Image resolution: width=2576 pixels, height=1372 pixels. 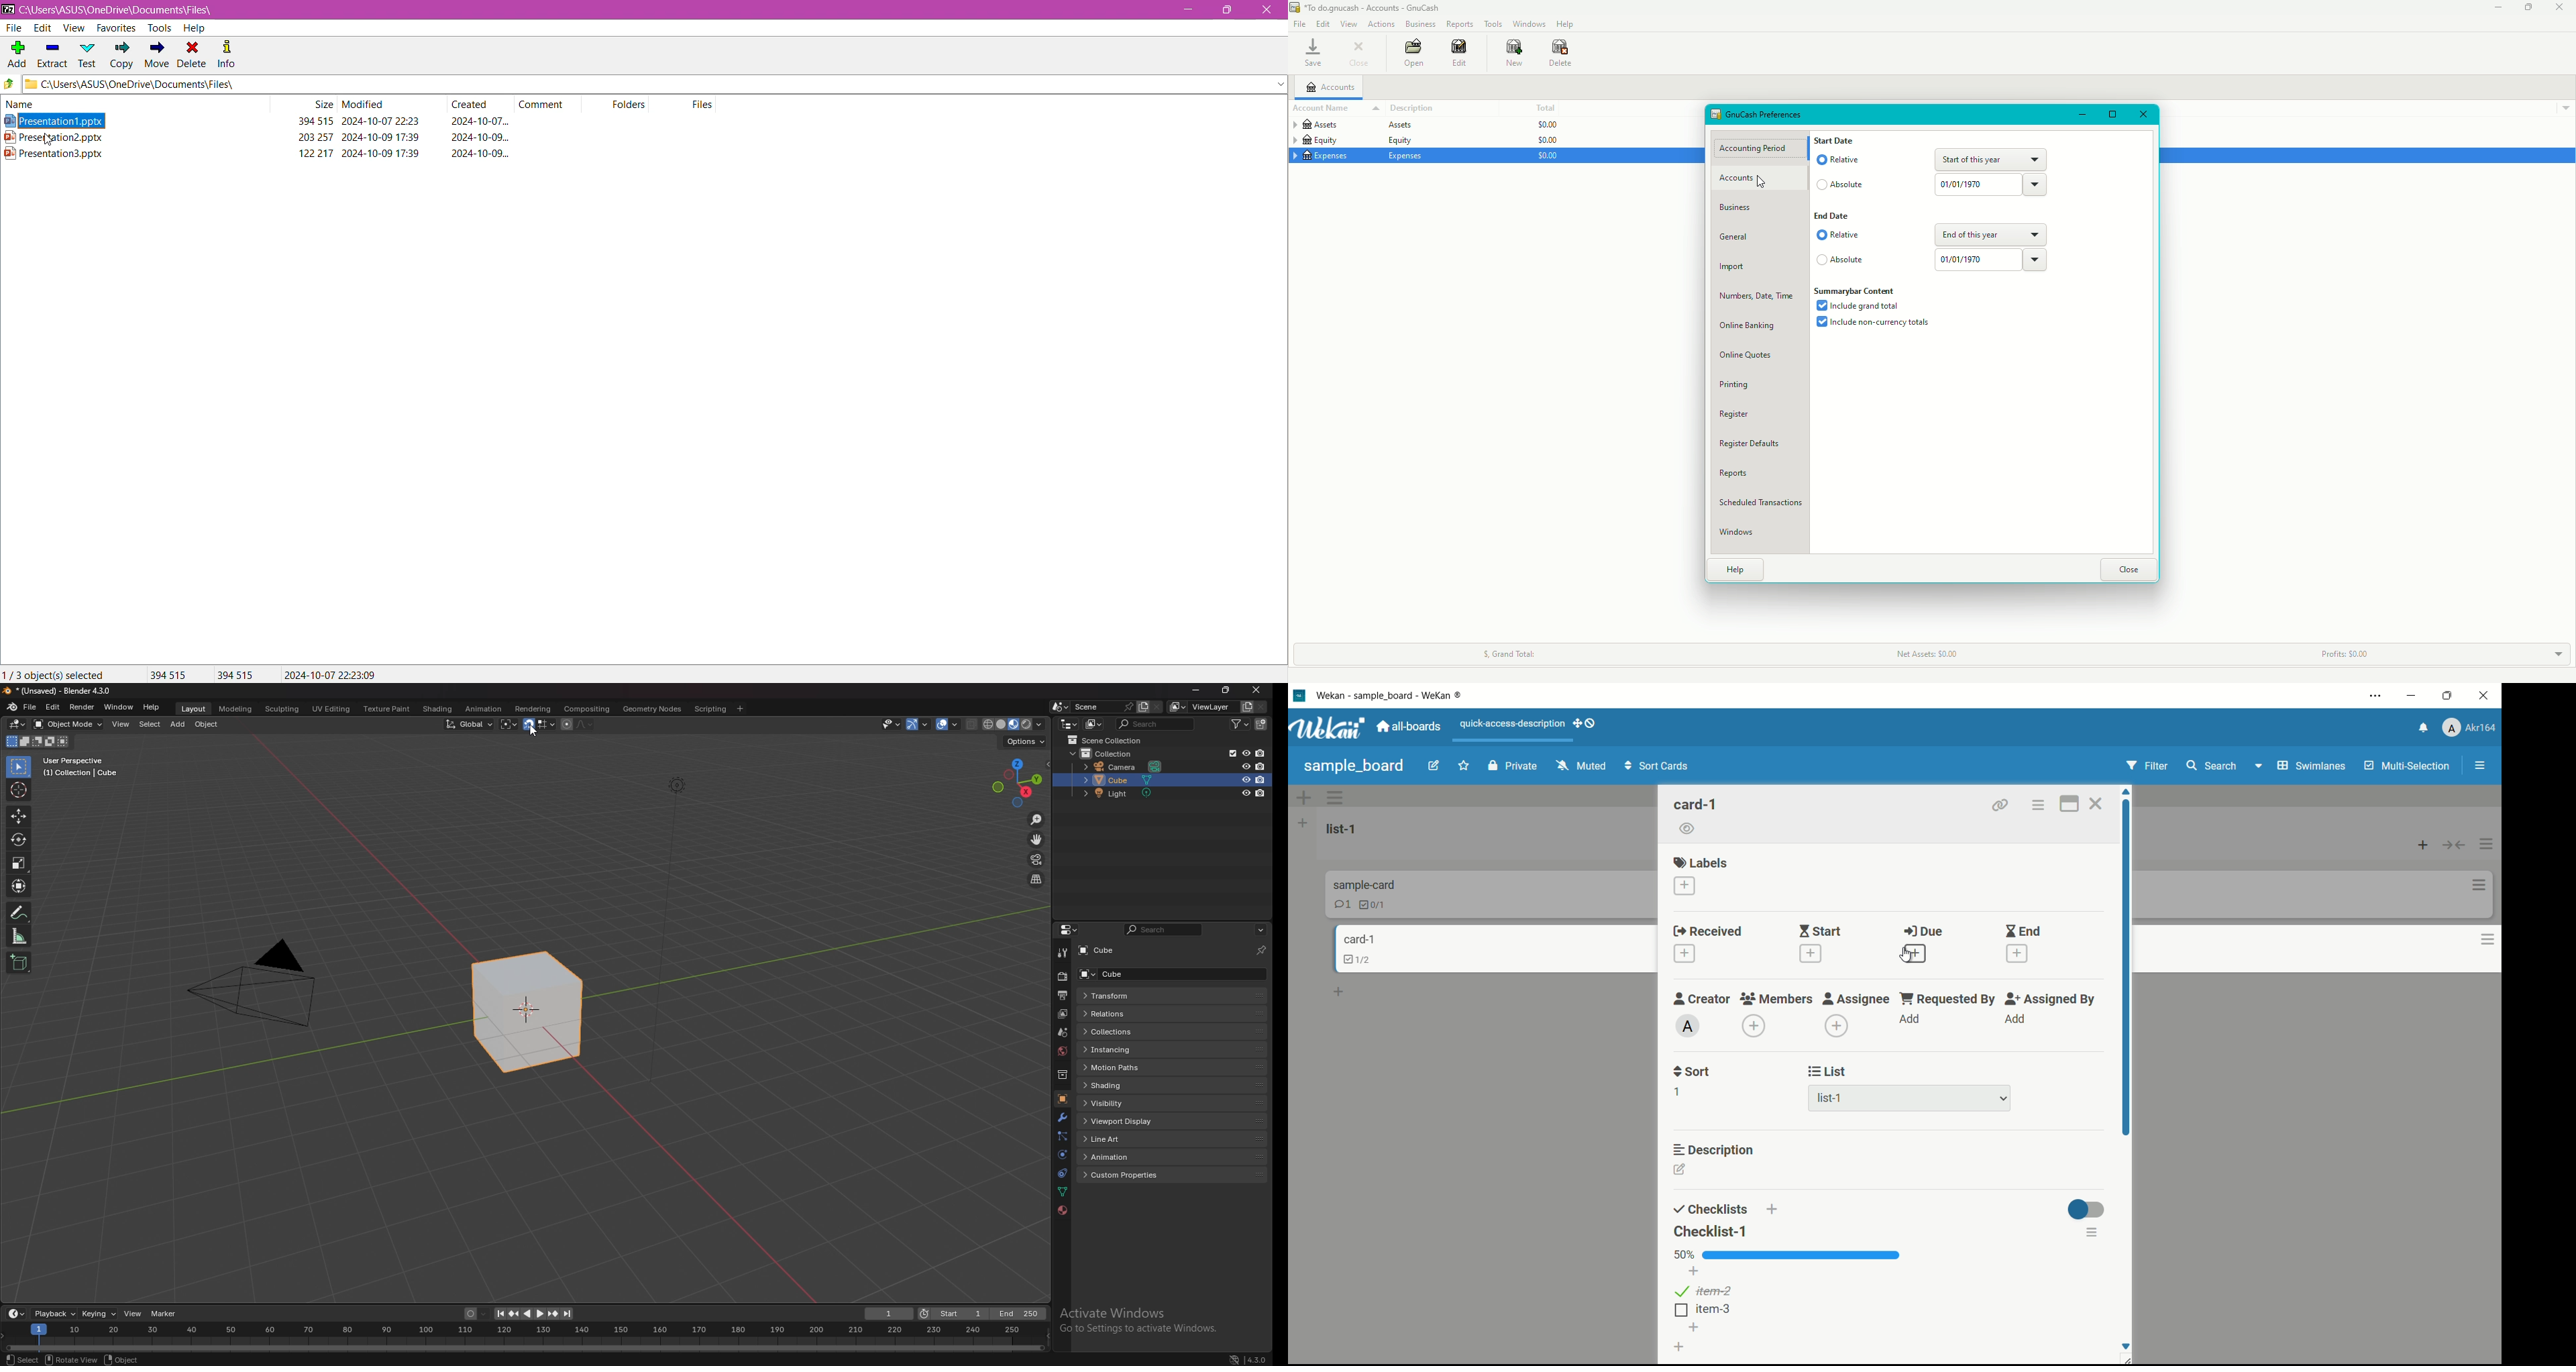 What do you see at coordinates (81, 767) in the screenshot?
I see `info` at bounding box center [81, 767].